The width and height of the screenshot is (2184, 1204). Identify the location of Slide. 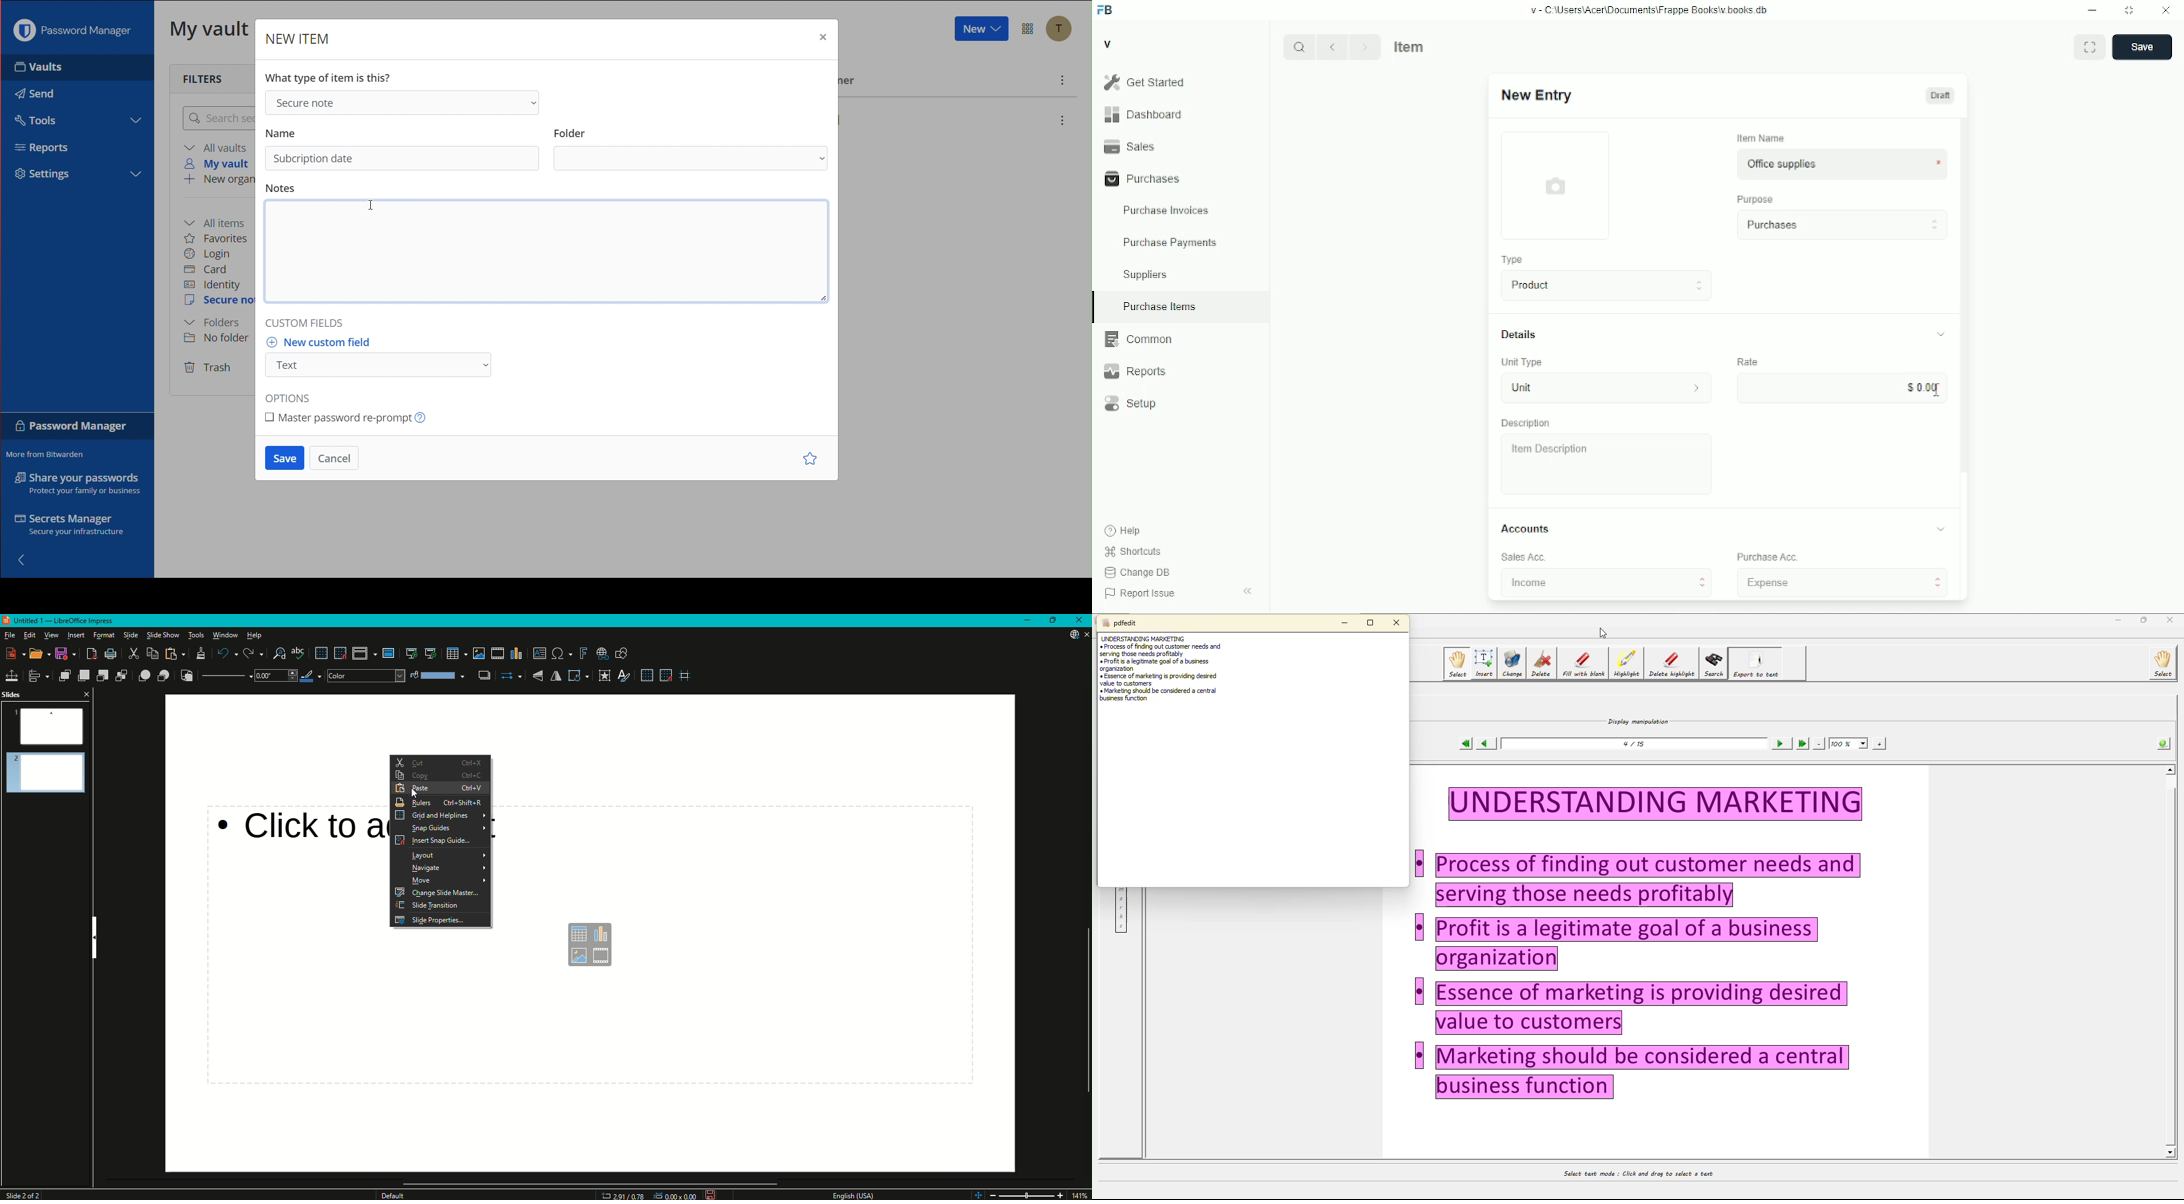
(131, 636).